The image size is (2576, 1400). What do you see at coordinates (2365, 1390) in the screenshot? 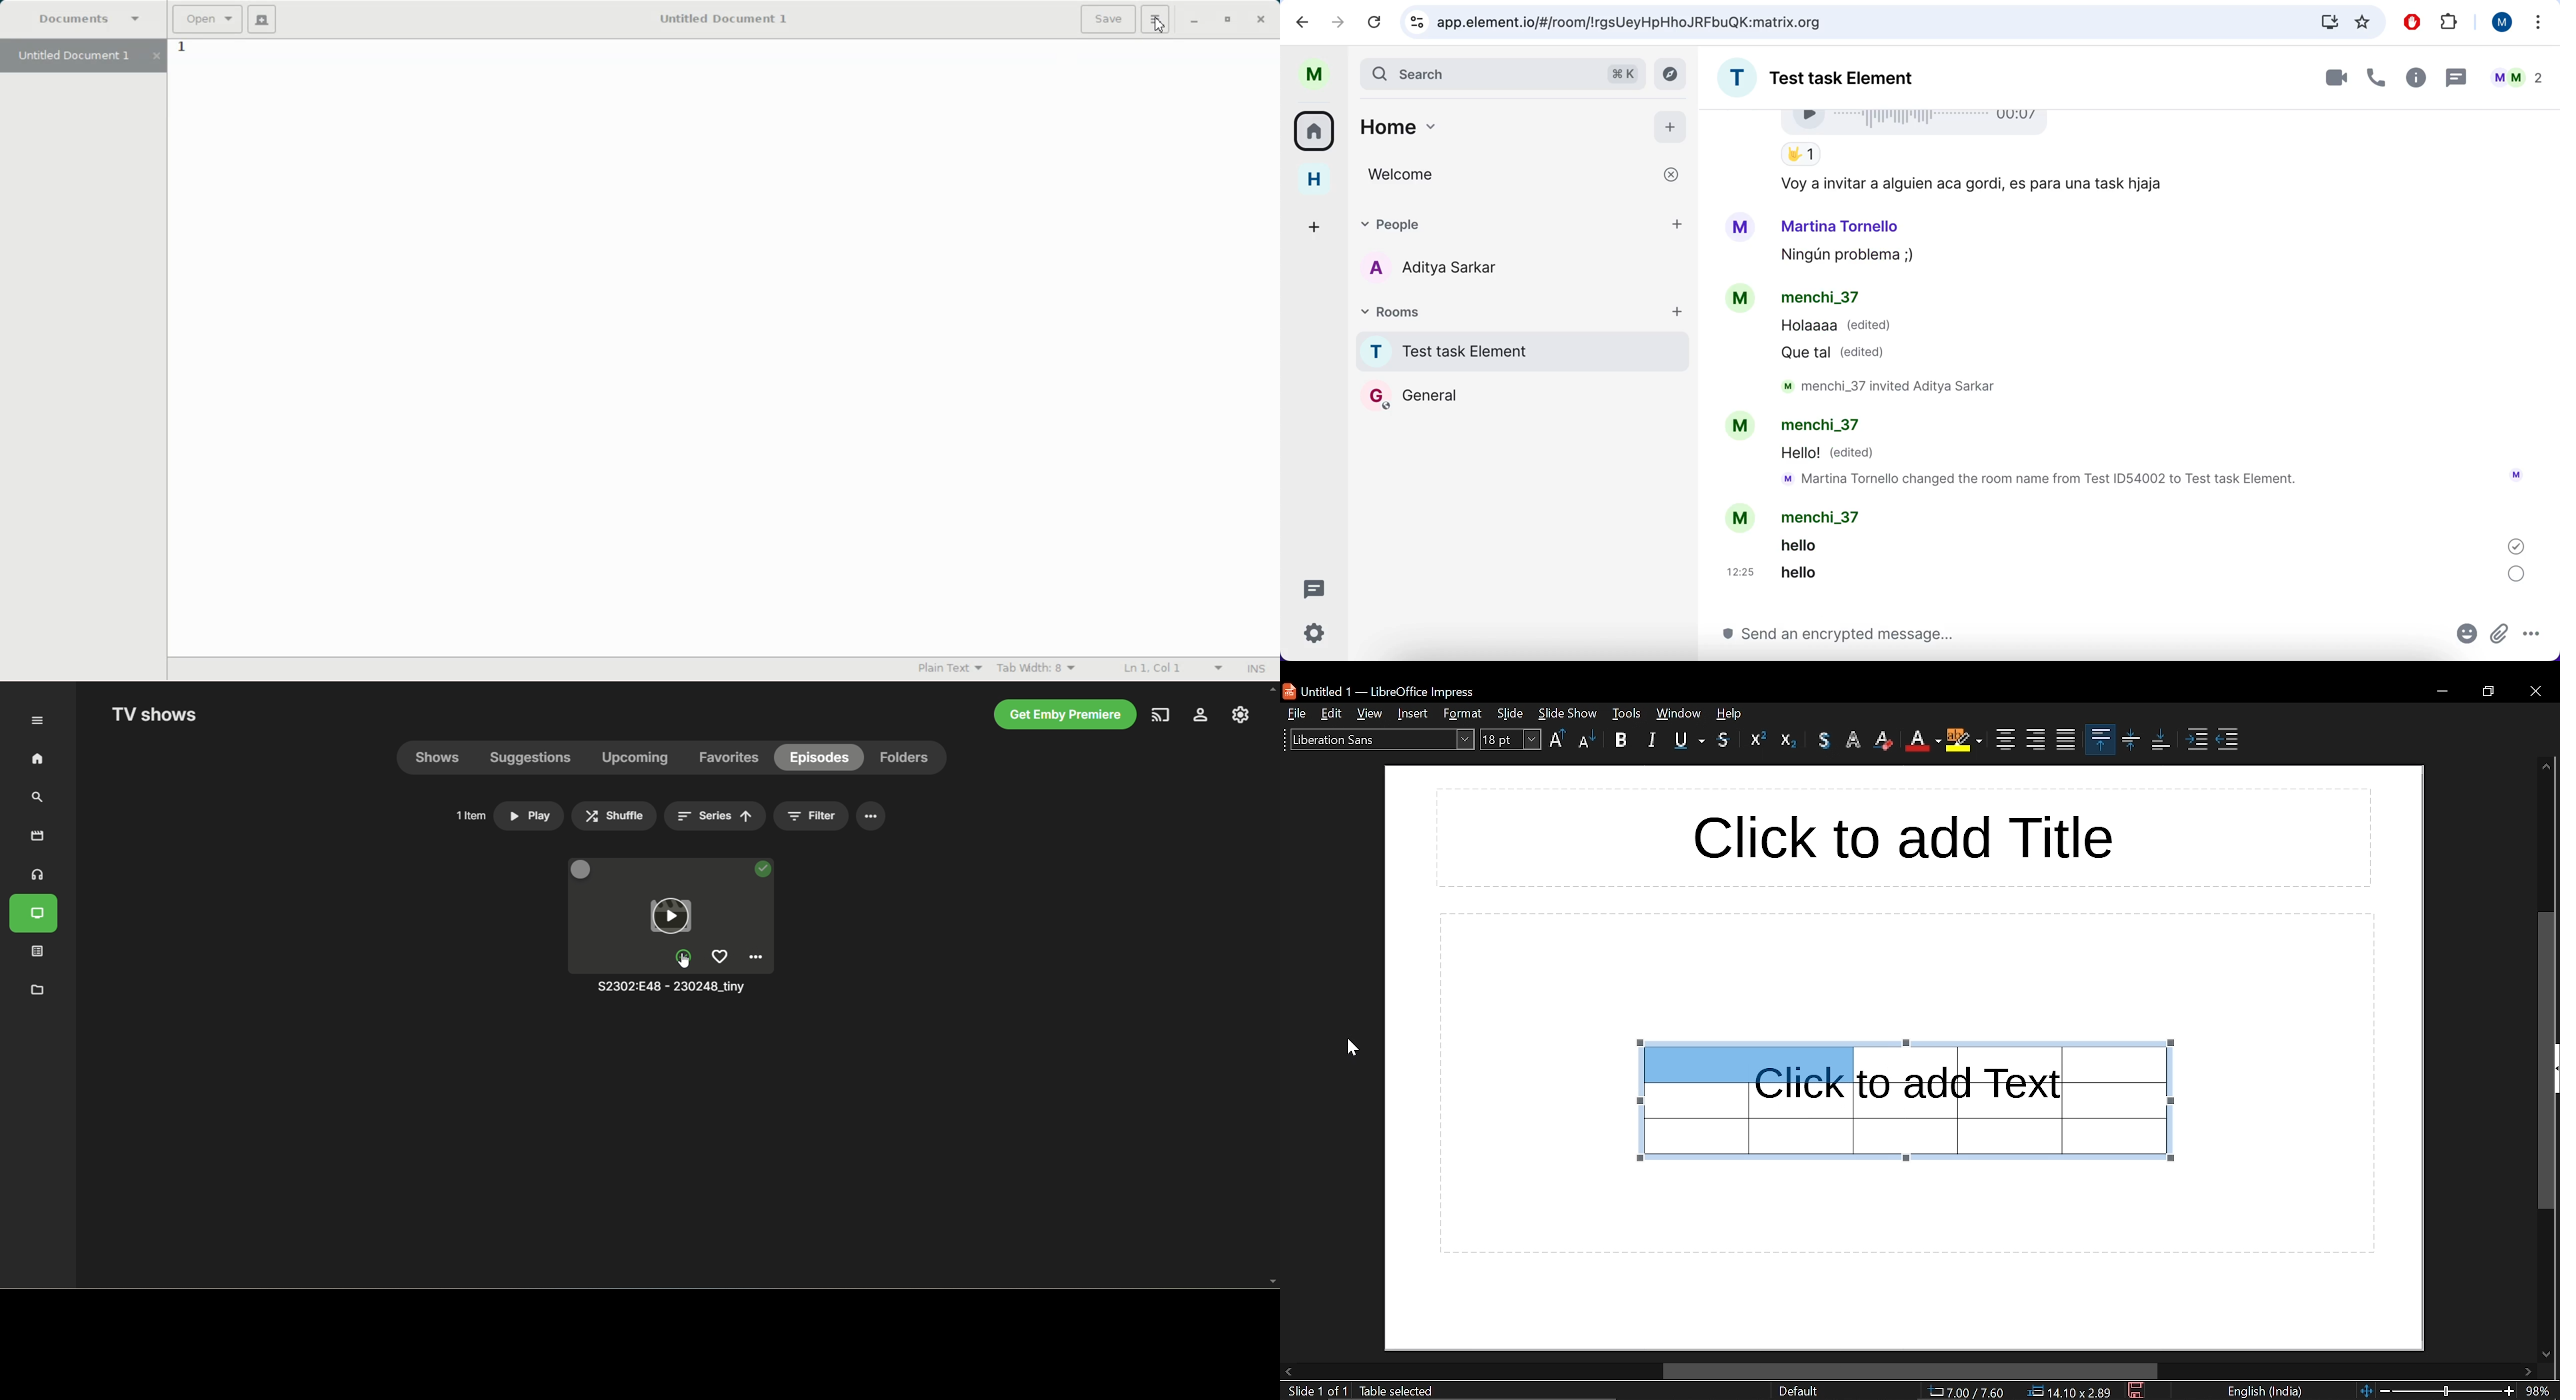
I see `fit to page` at bounding box center [2365, 1390].